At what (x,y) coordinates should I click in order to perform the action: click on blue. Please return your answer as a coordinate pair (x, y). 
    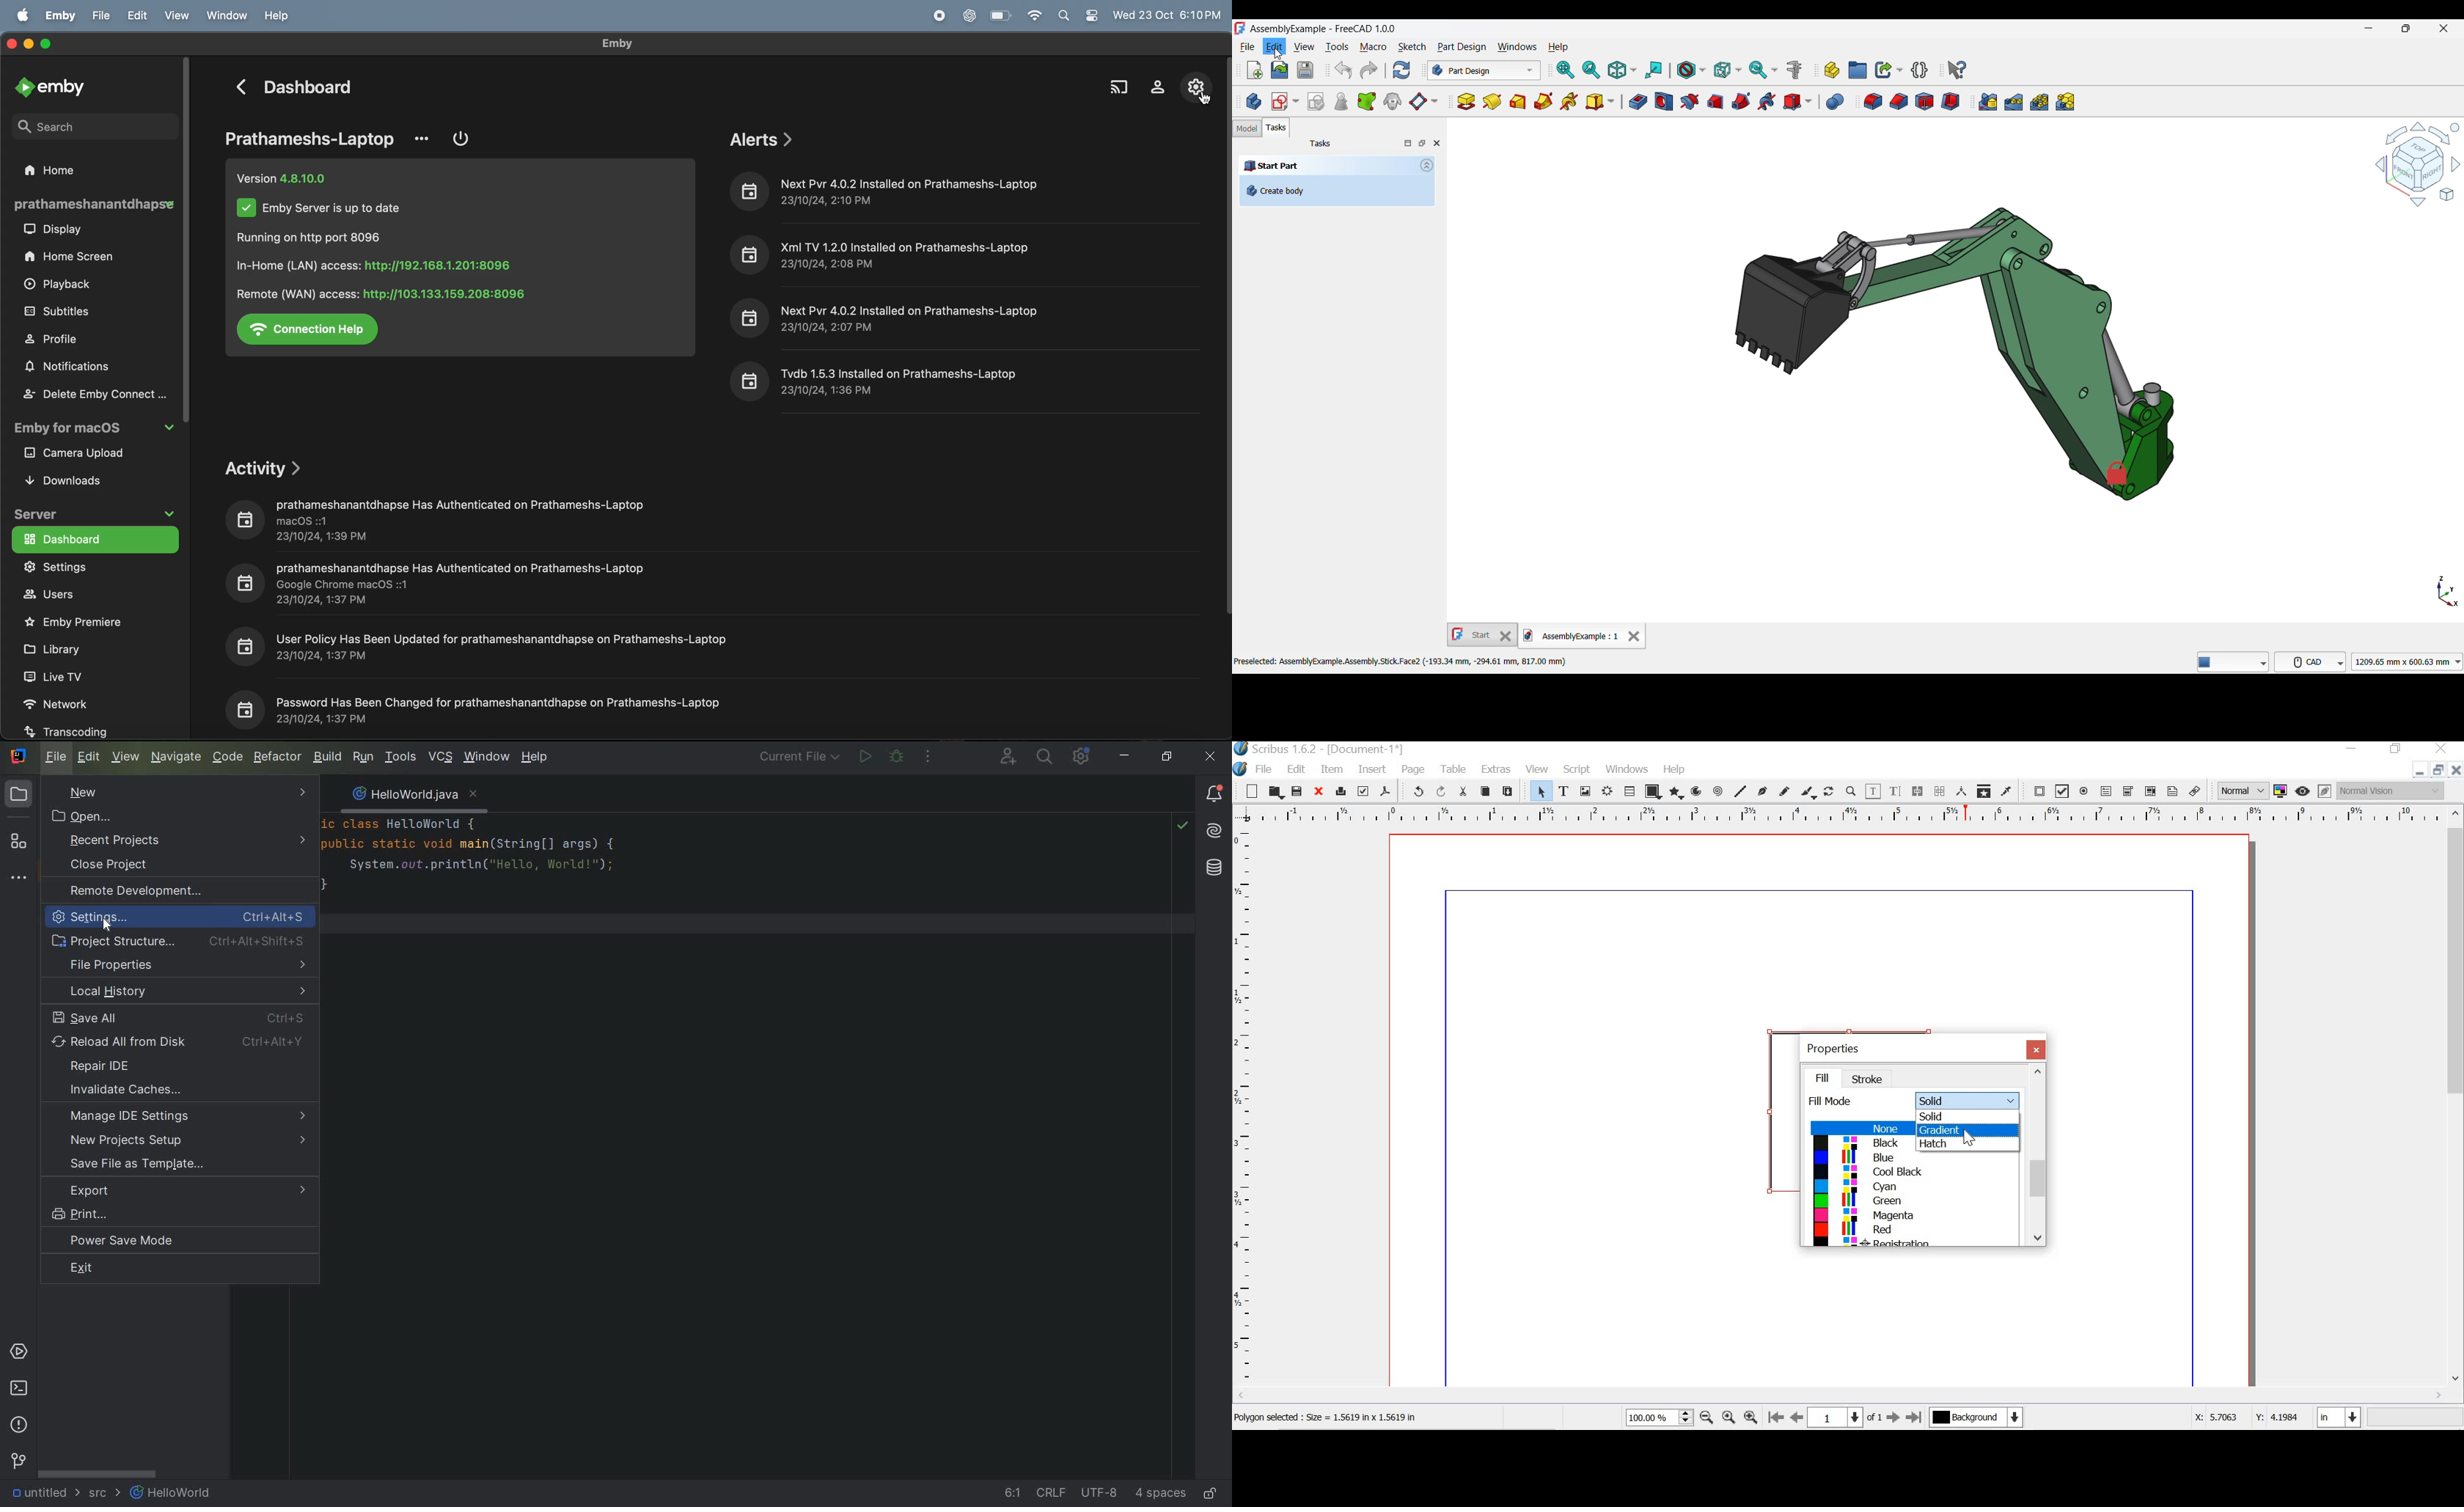
    Looking at the image, I should click on (1915, 1159).